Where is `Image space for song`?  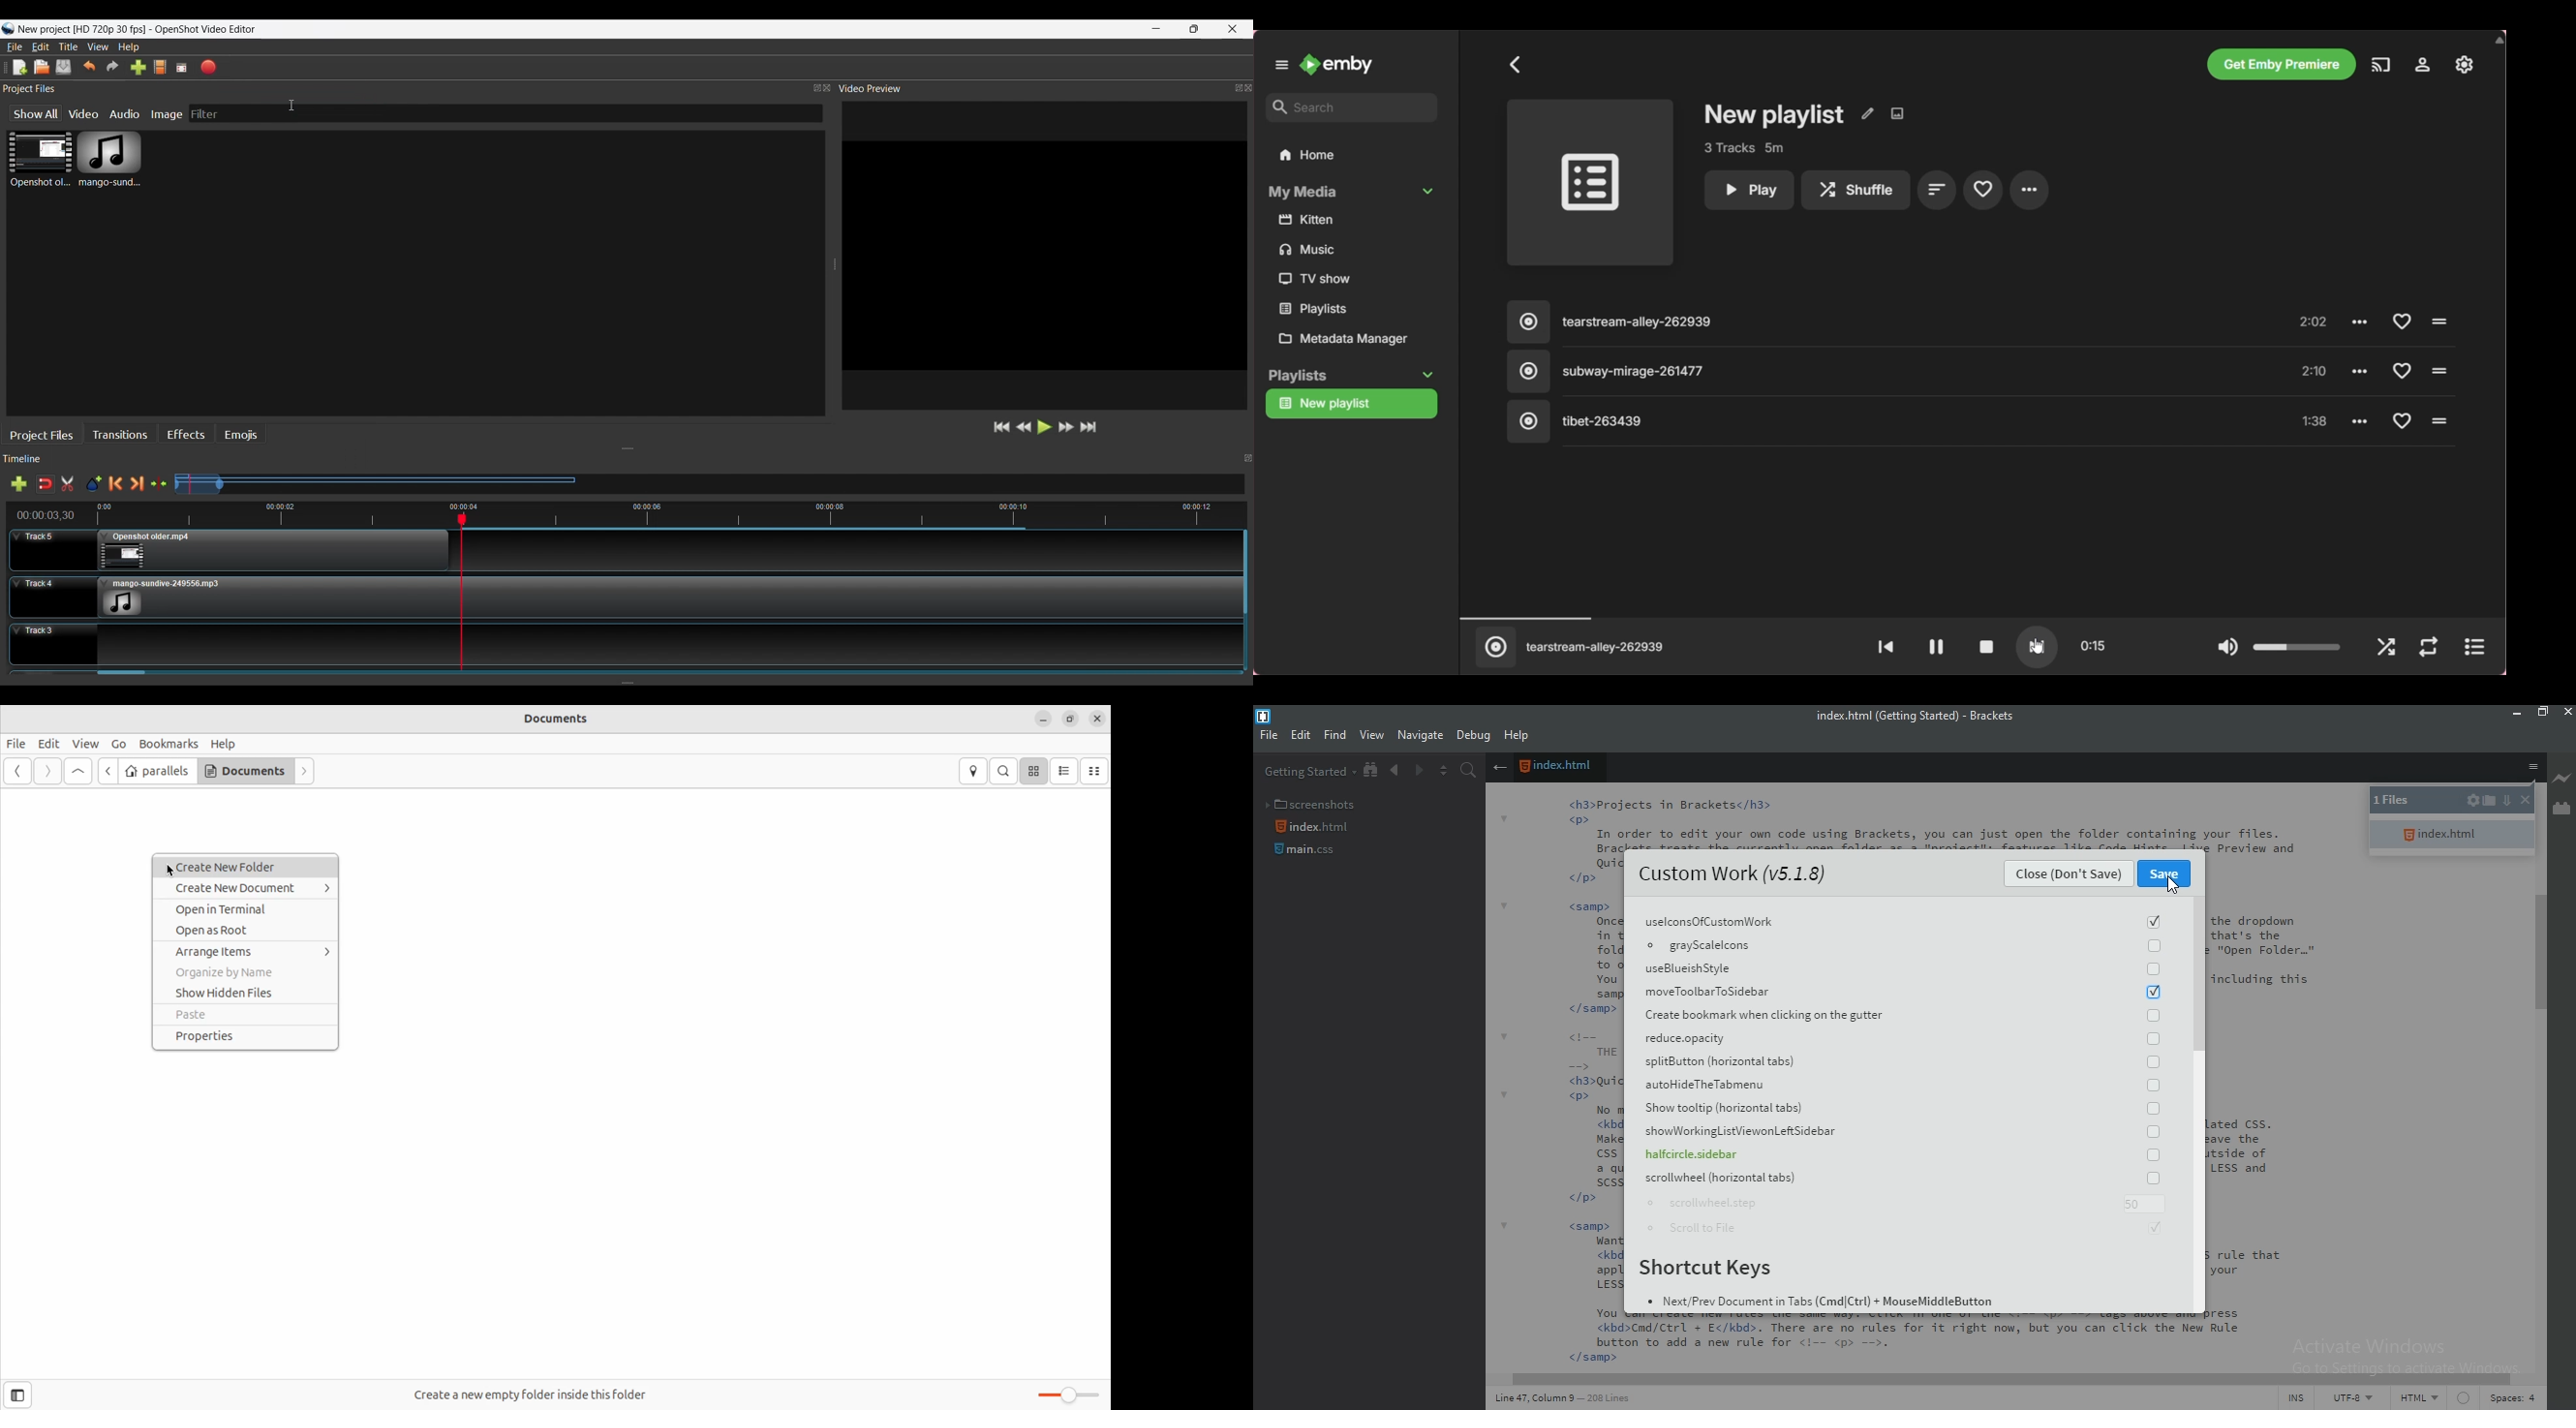 Image space for song is located at coordinates (1591, 181).